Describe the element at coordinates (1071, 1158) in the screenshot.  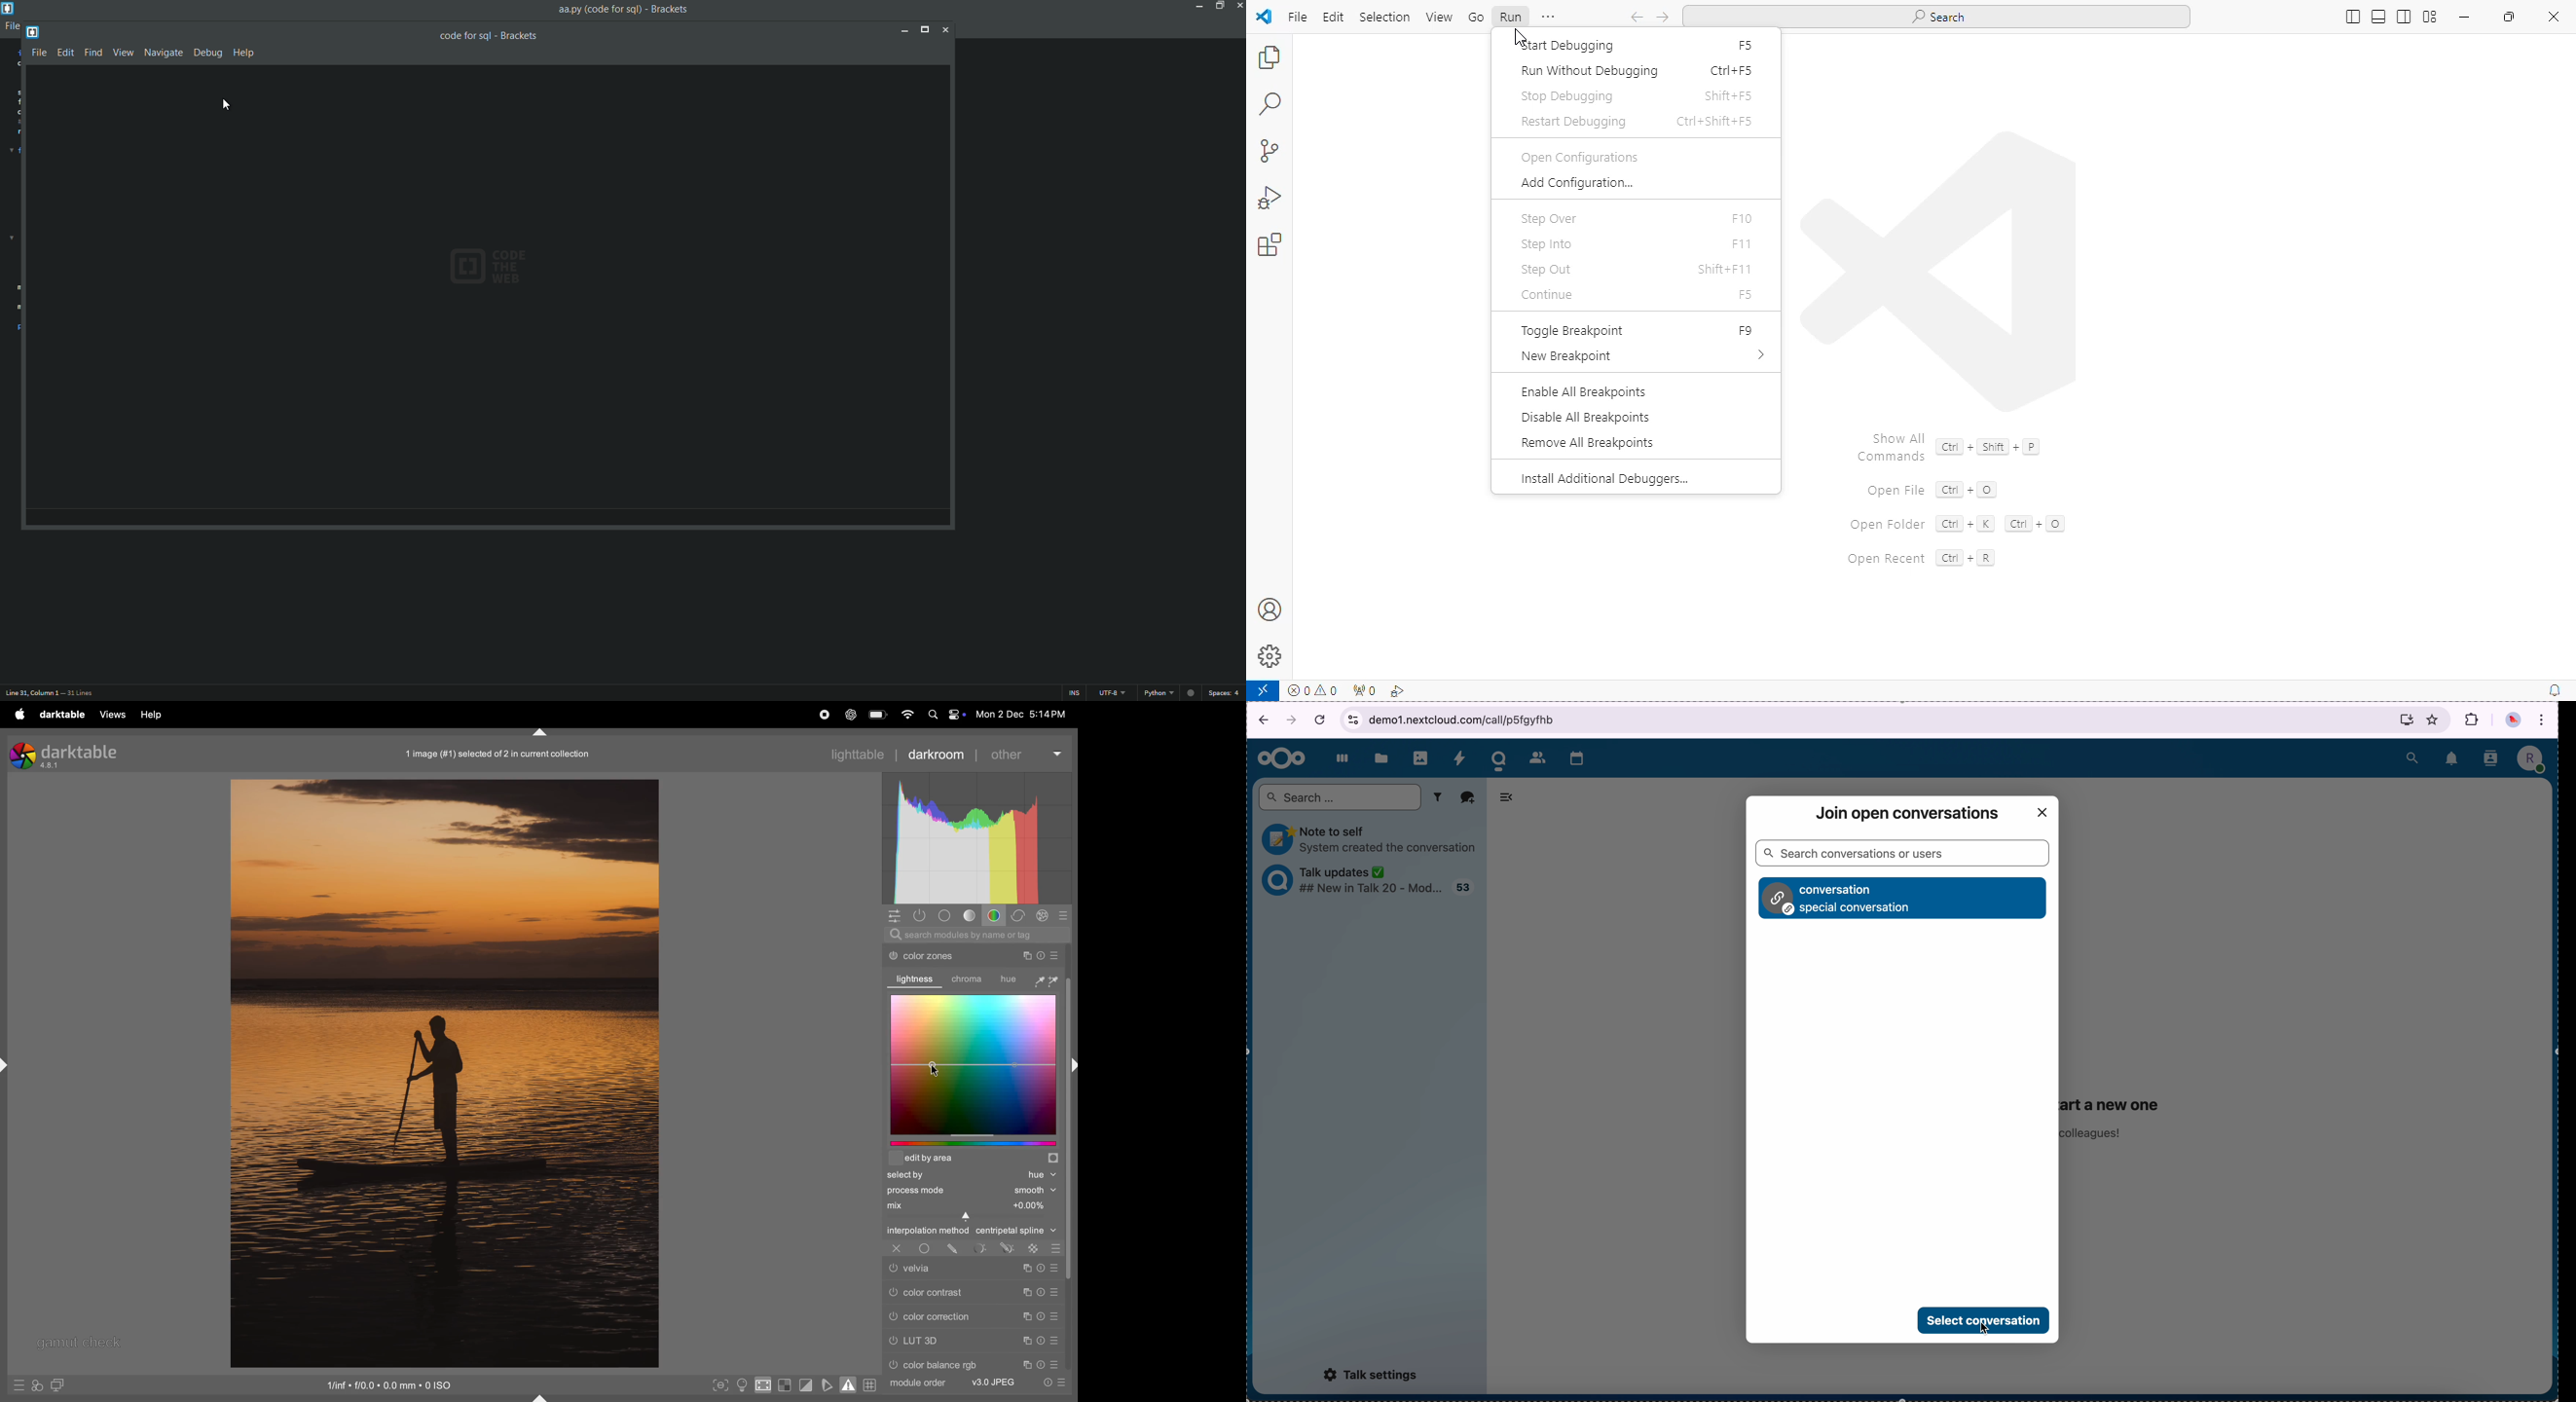
I see `` at that location.